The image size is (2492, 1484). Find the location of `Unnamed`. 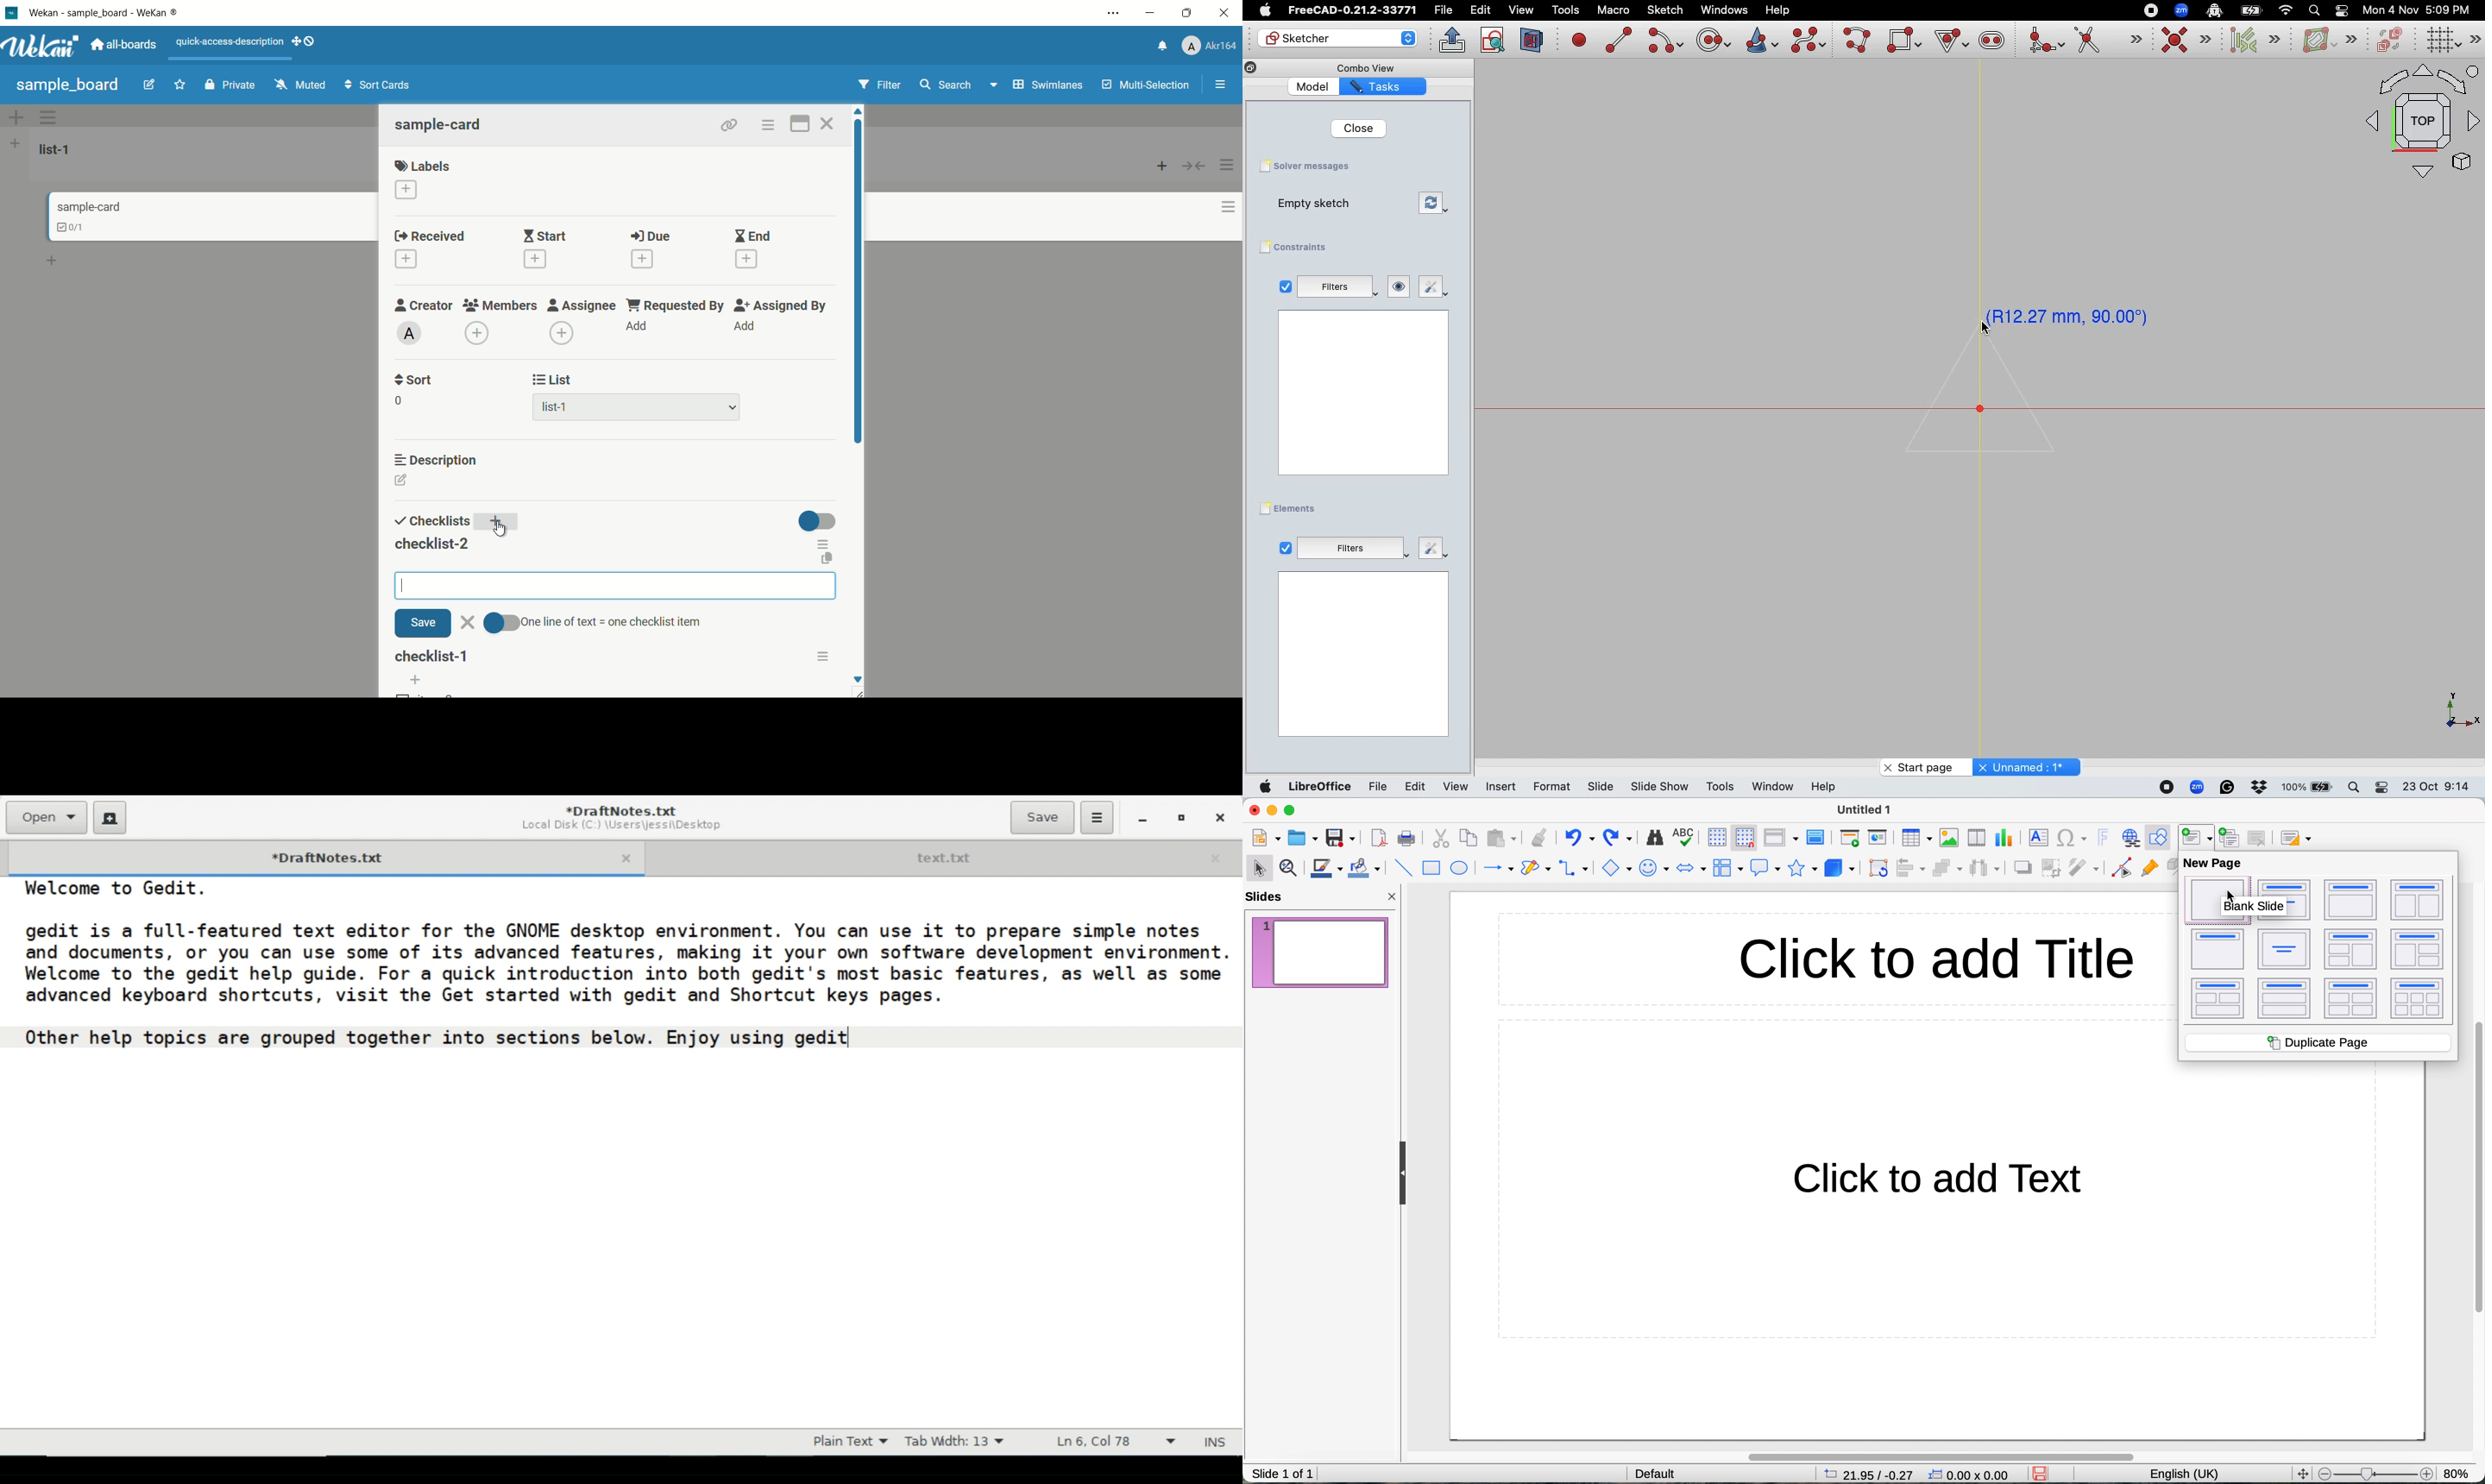

Unnamed is located at coordinates (2029, 766).